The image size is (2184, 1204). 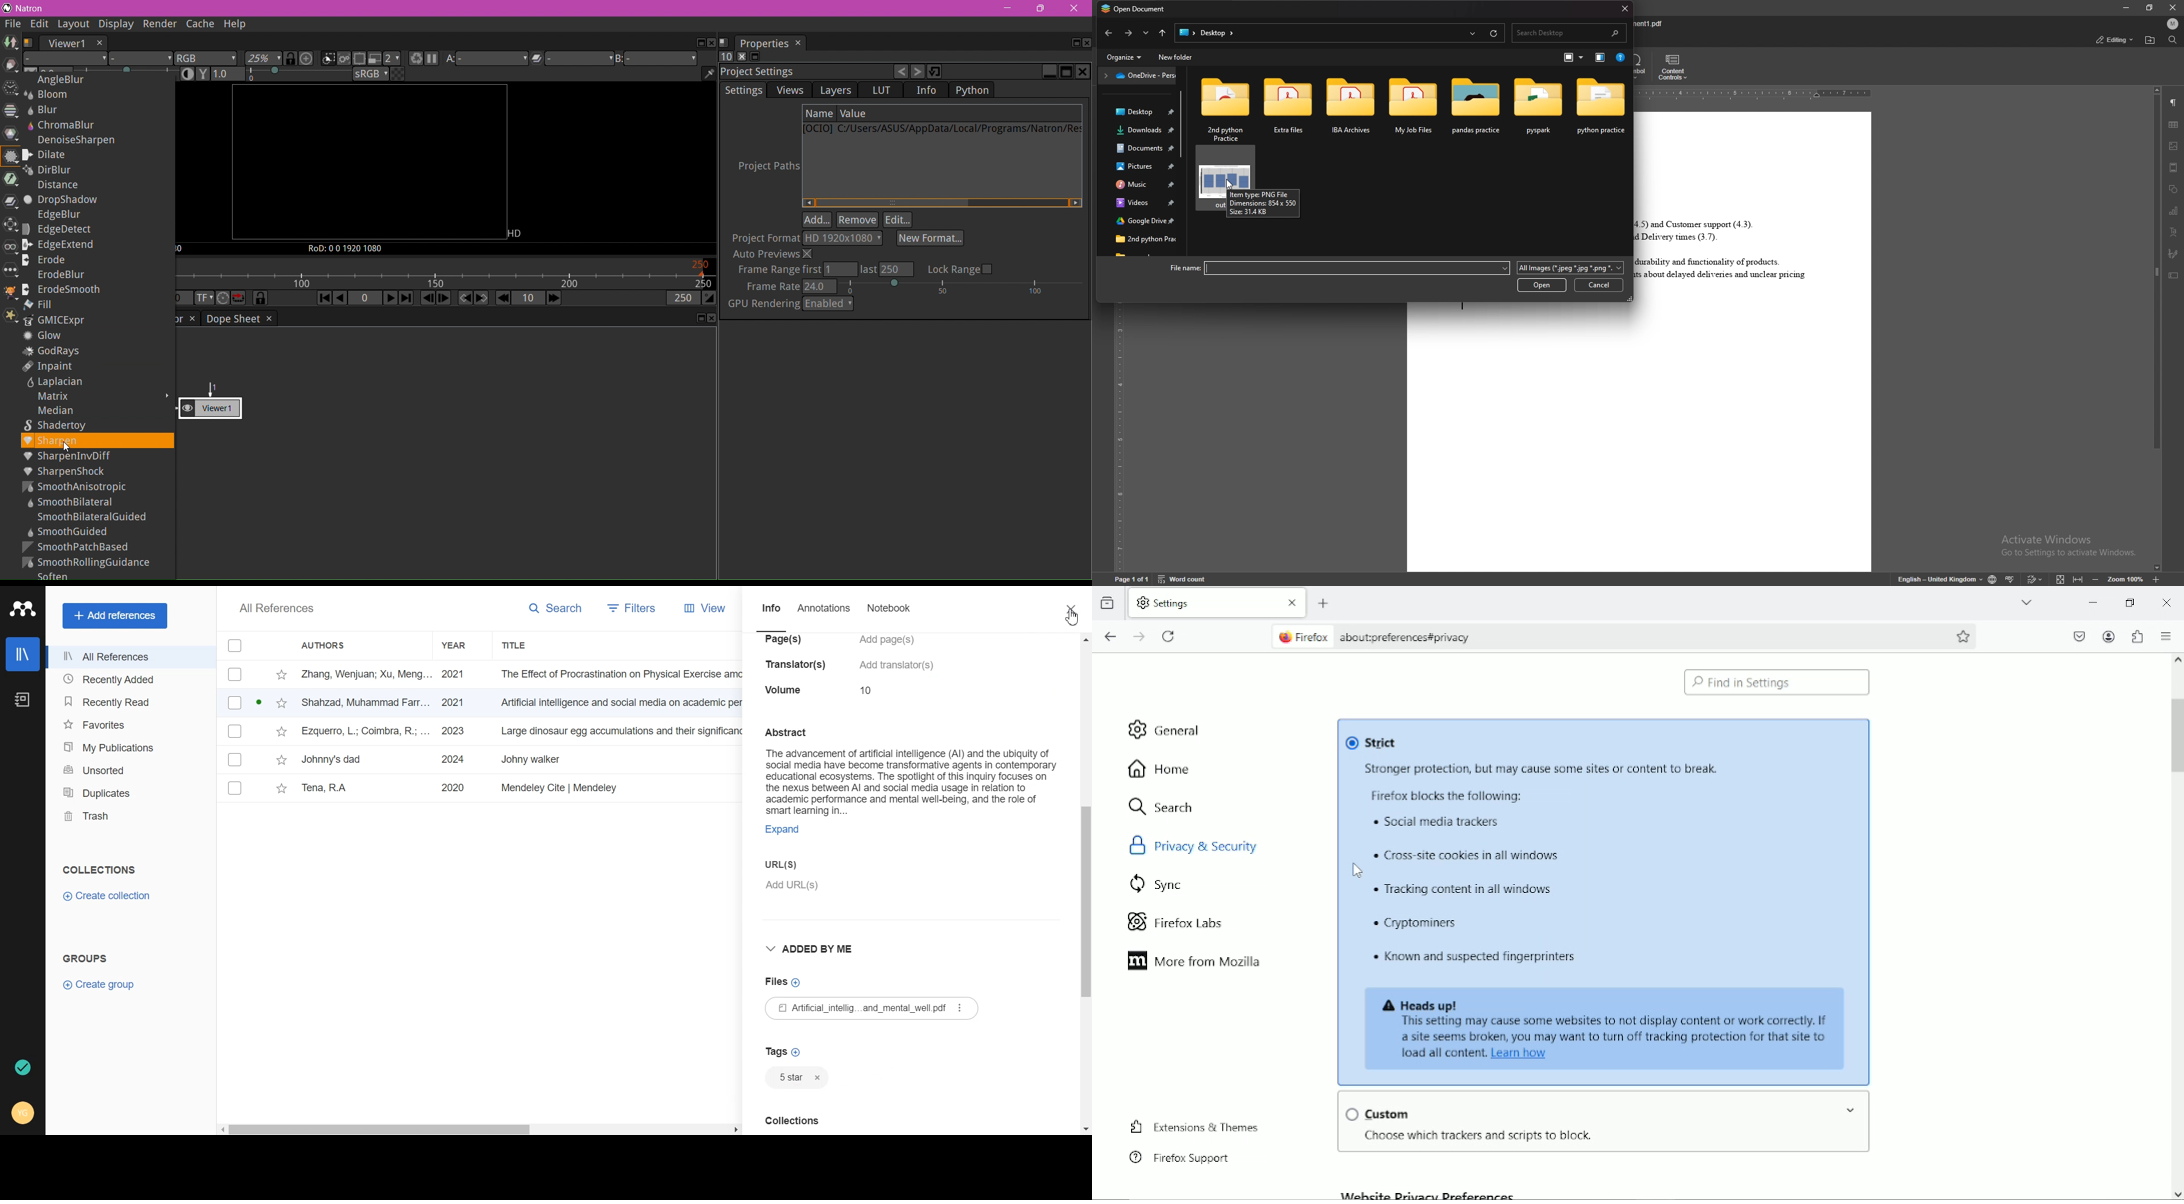 What do you see at coordinates (1109, 34) in the screenshot?
I see `go forward` at bounding box center [1109, 34].